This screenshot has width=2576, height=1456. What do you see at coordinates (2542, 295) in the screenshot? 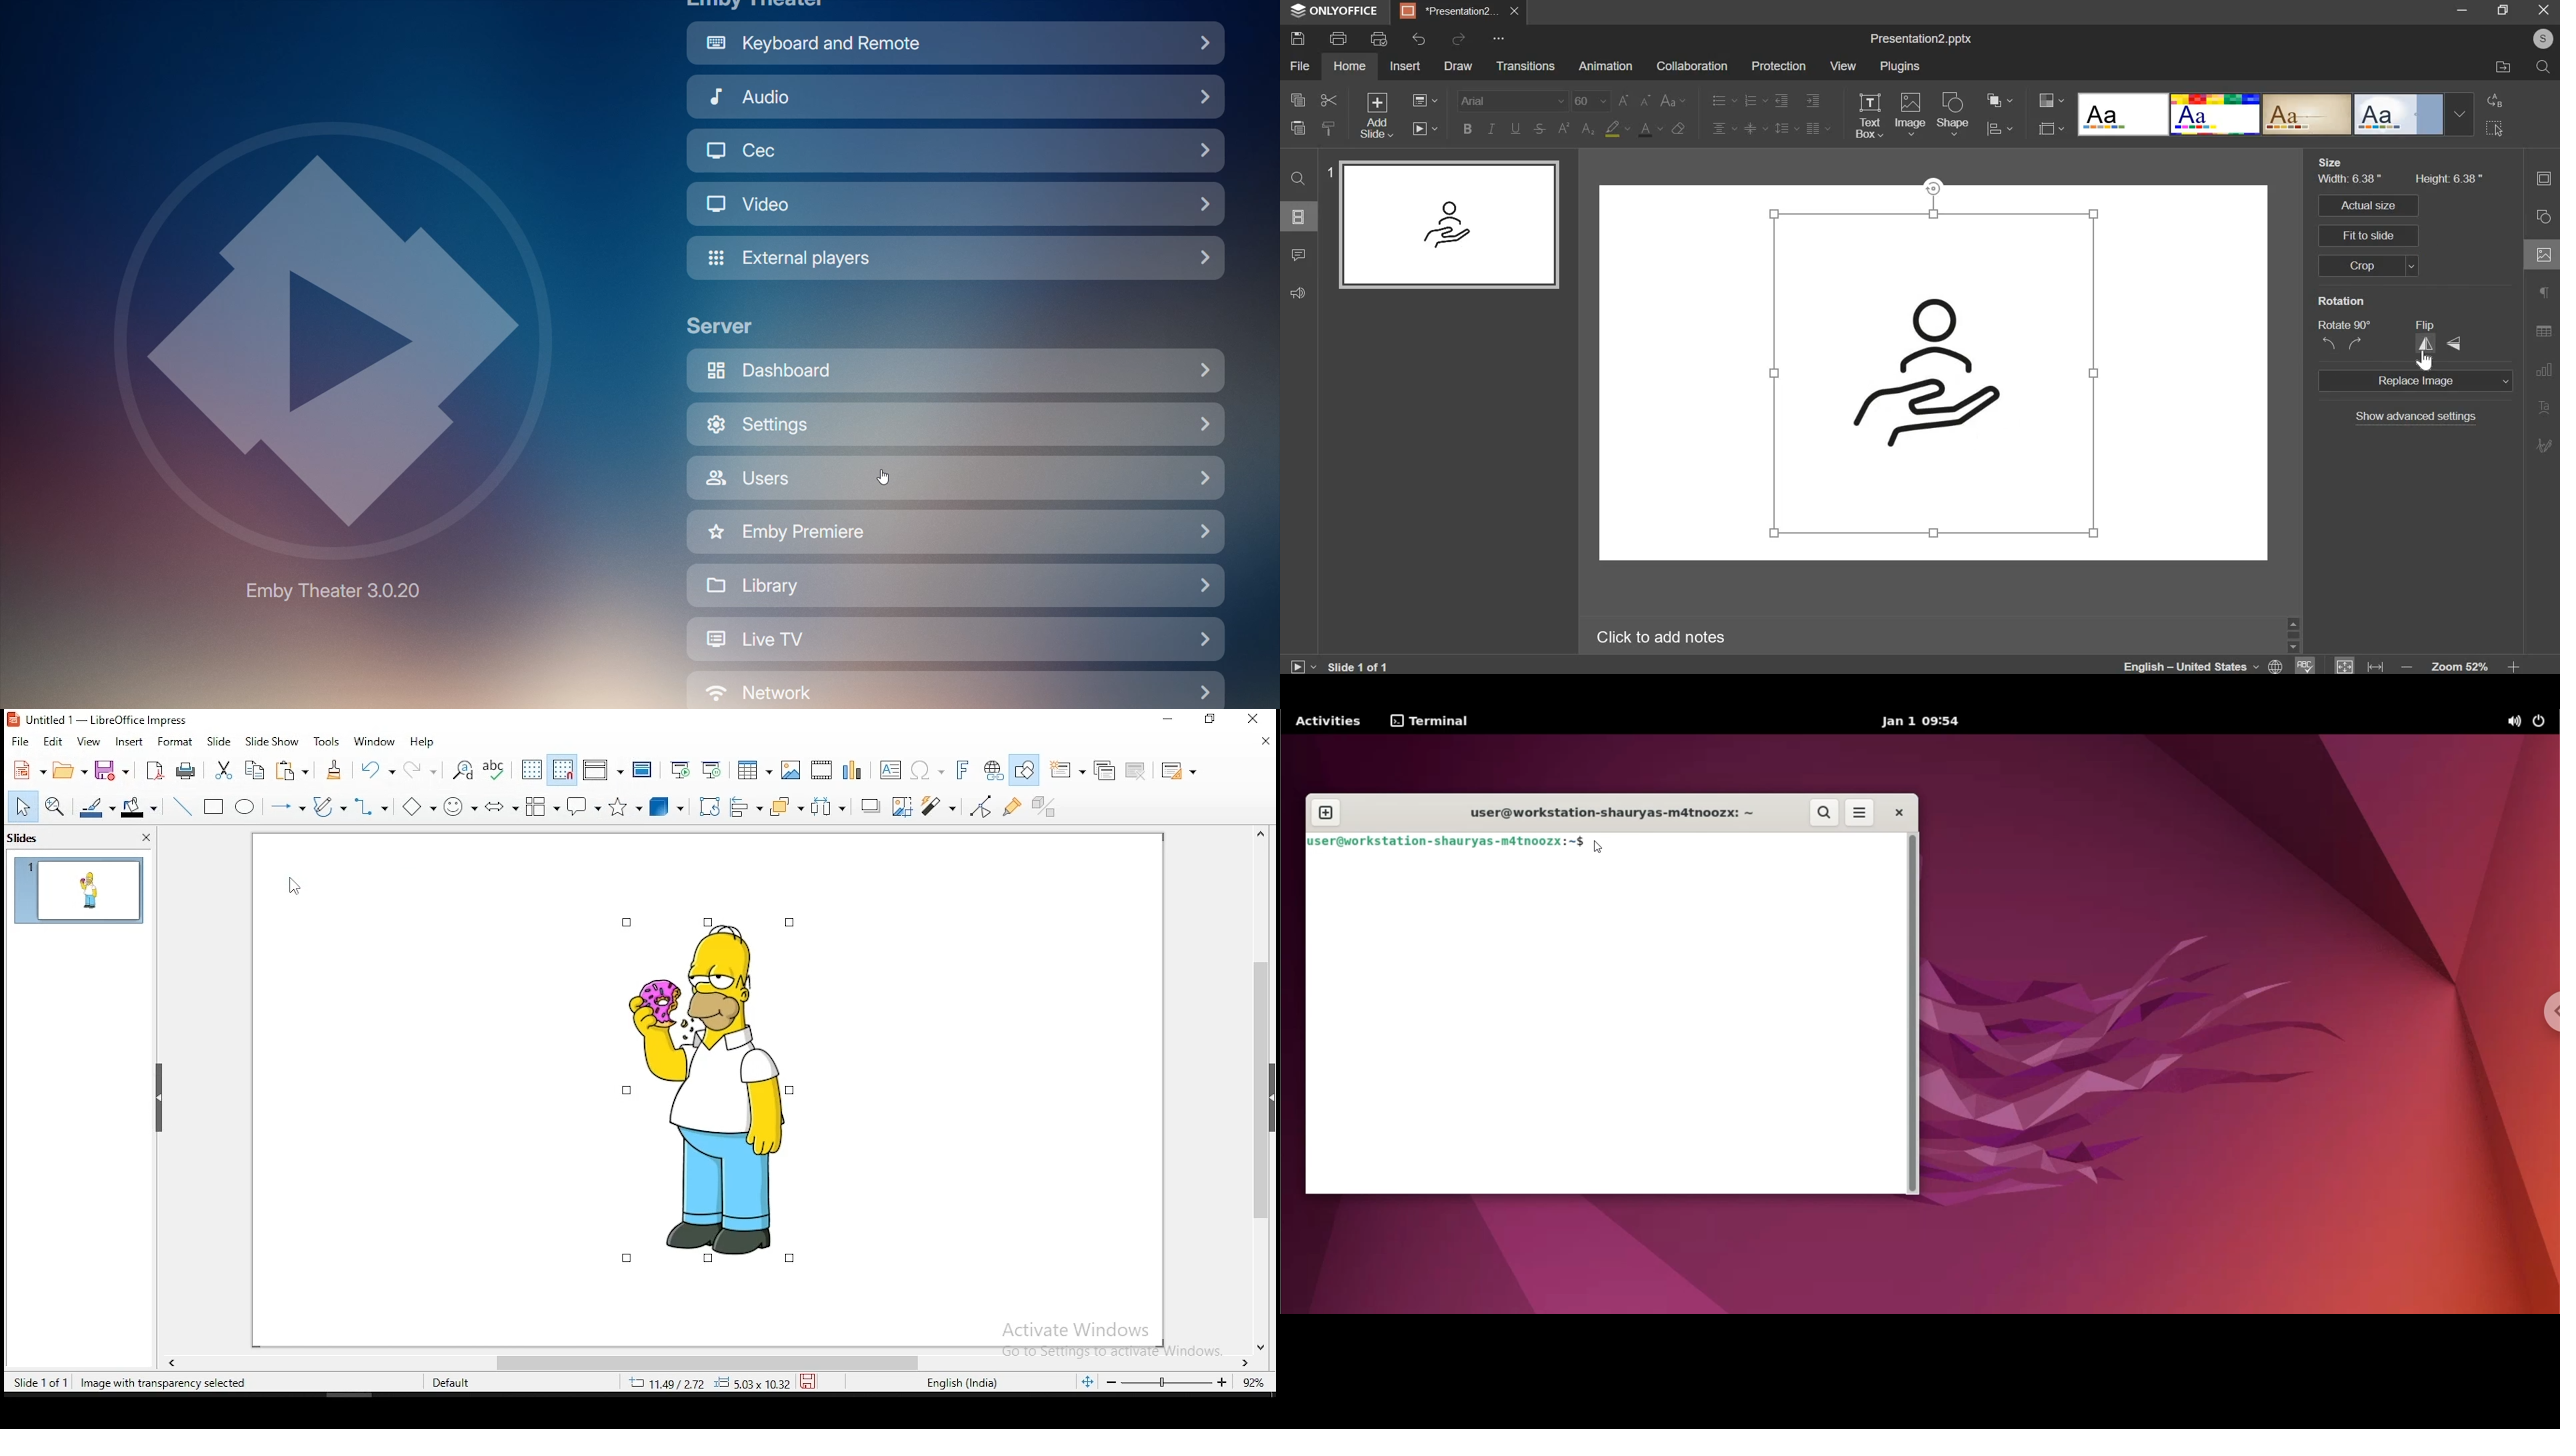
I see `paragraph settings` at bounding box center [2542, 295].